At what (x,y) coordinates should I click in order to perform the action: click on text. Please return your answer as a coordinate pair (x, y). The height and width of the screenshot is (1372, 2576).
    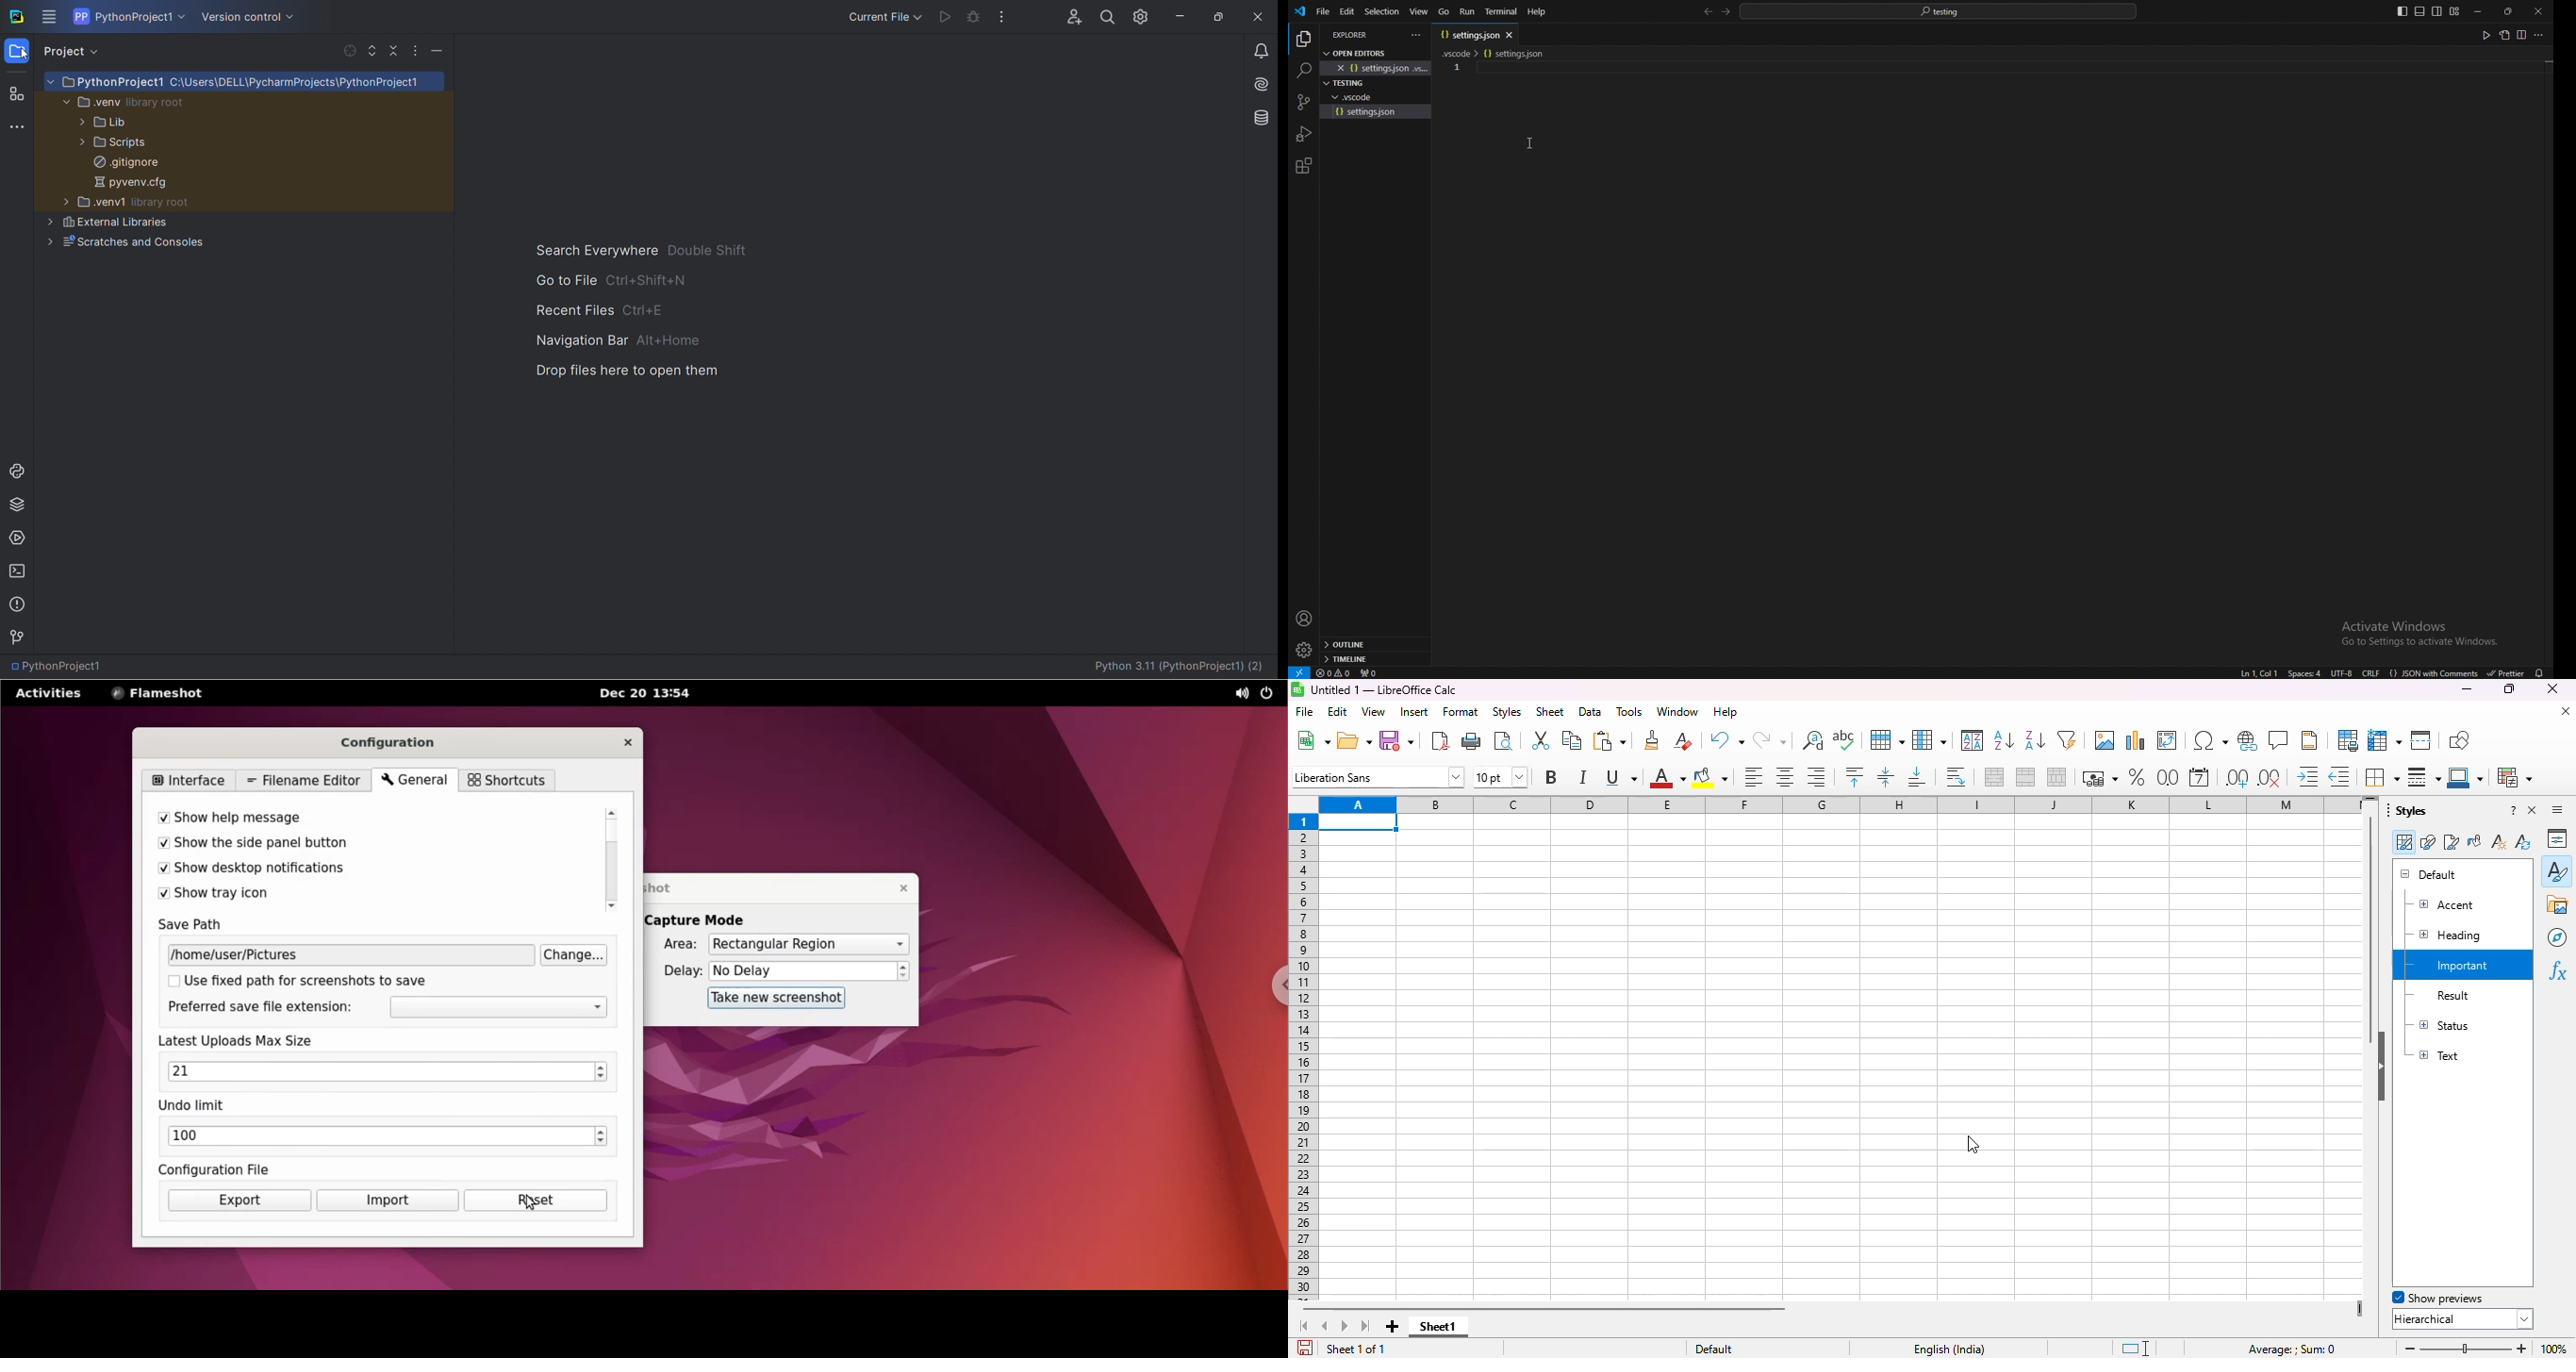
    Looking at the image, I should click on (2441, 1055).